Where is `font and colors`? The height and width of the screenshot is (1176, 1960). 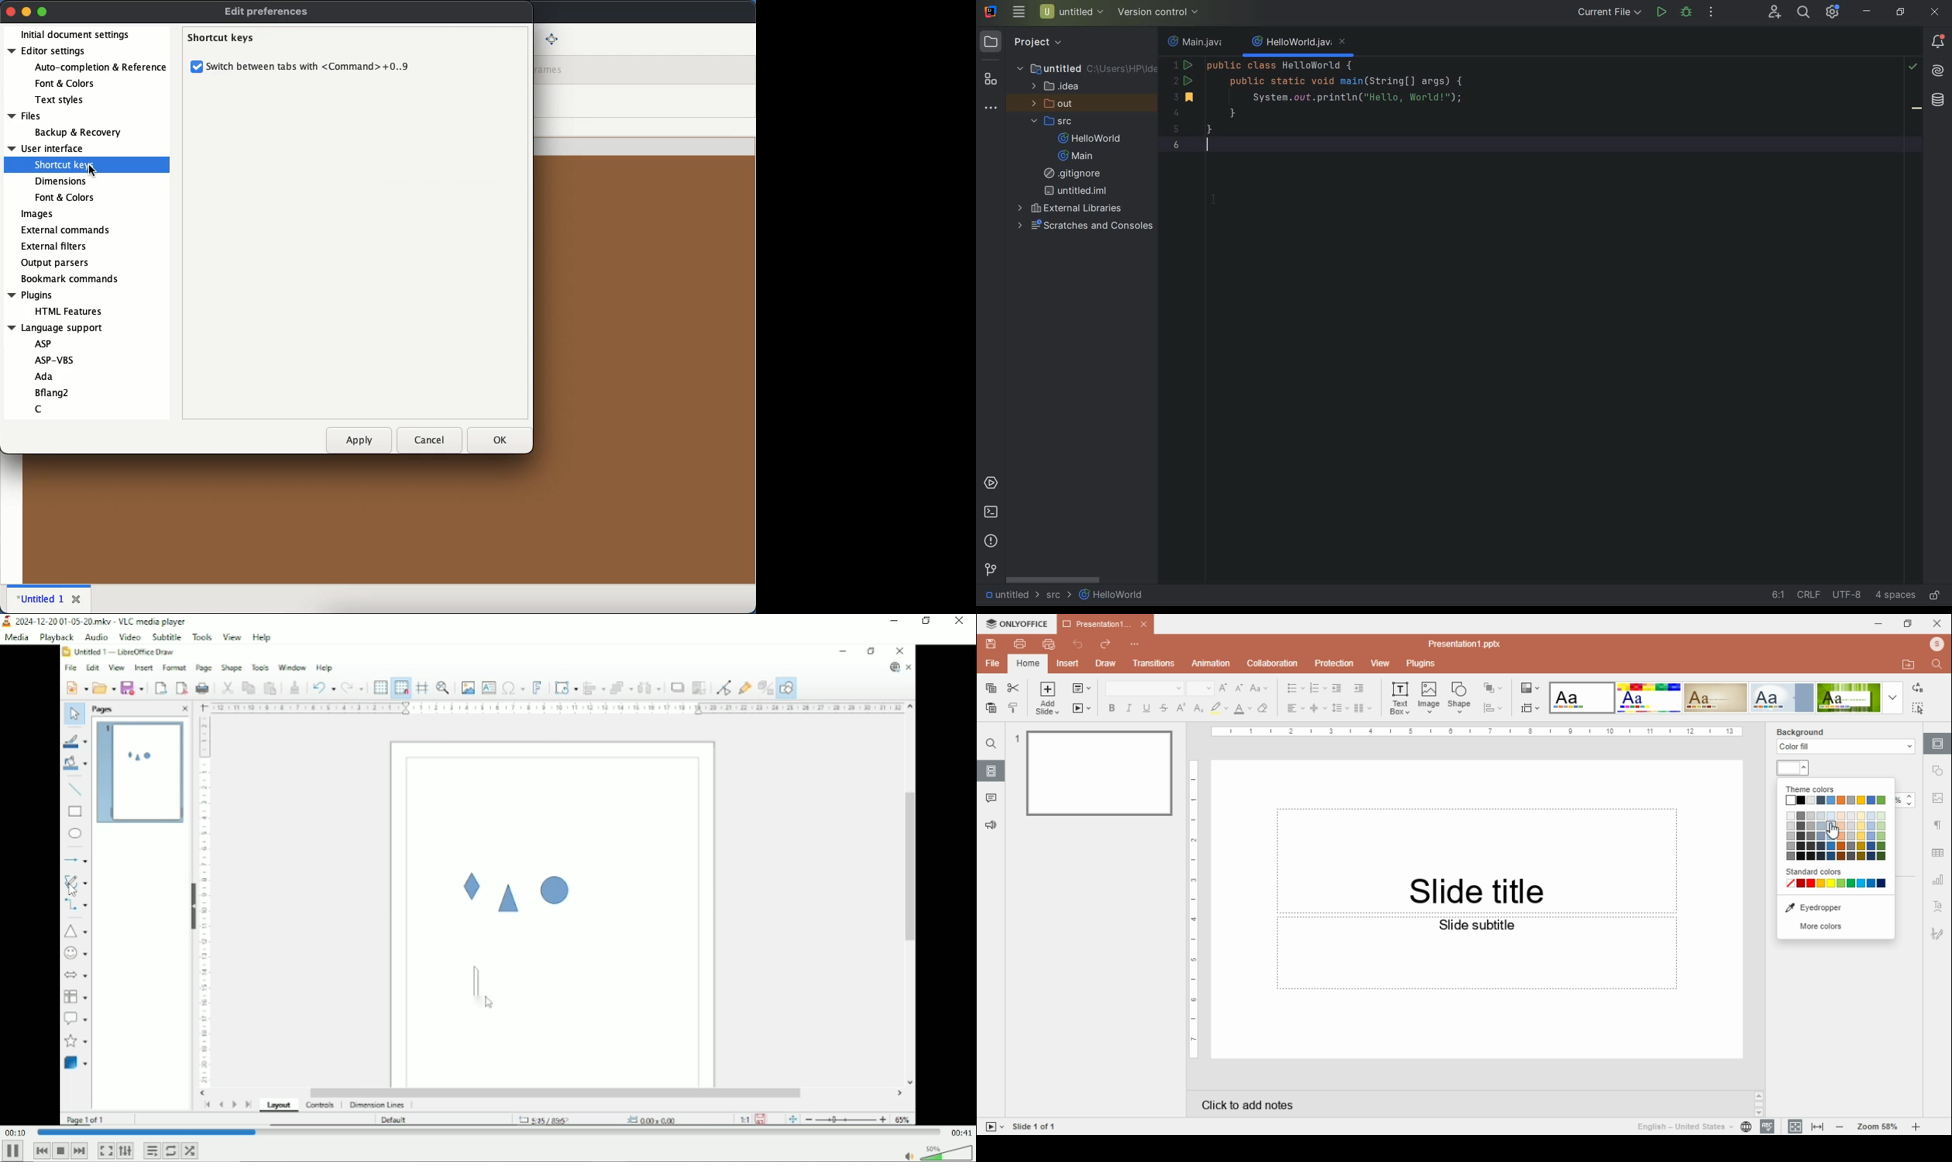 font and colors is located at coordinates (65, 198).